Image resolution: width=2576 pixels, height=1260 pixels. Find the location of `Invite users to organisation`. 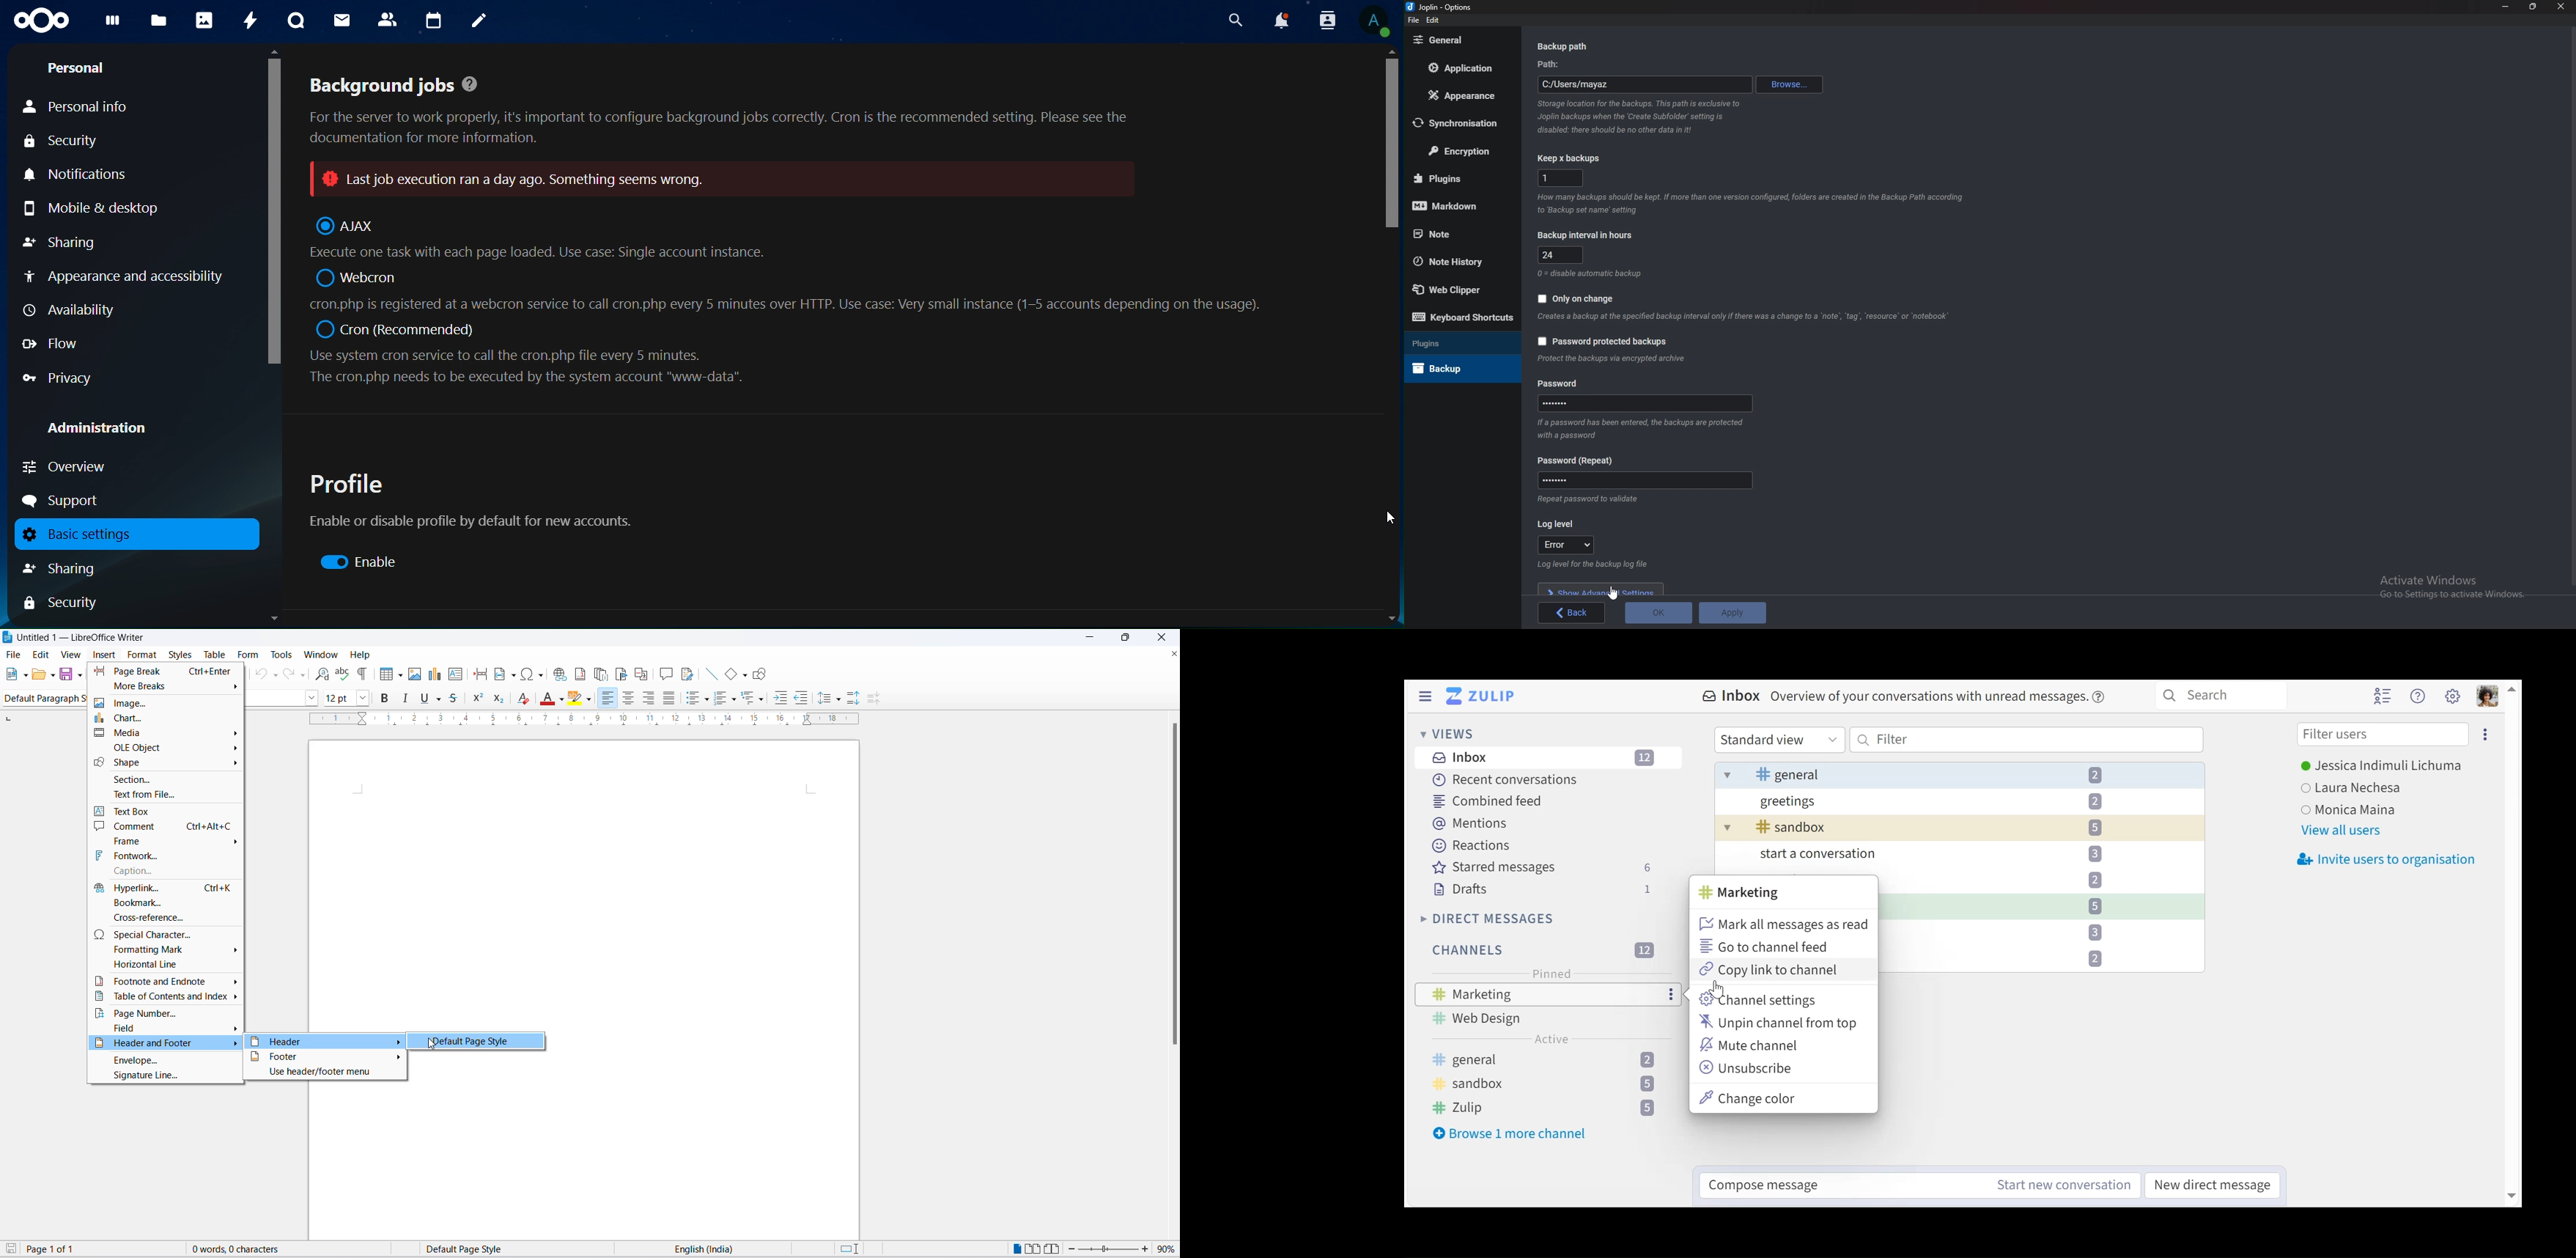

Invite users to organisation is located at coordinates (2388, 858).